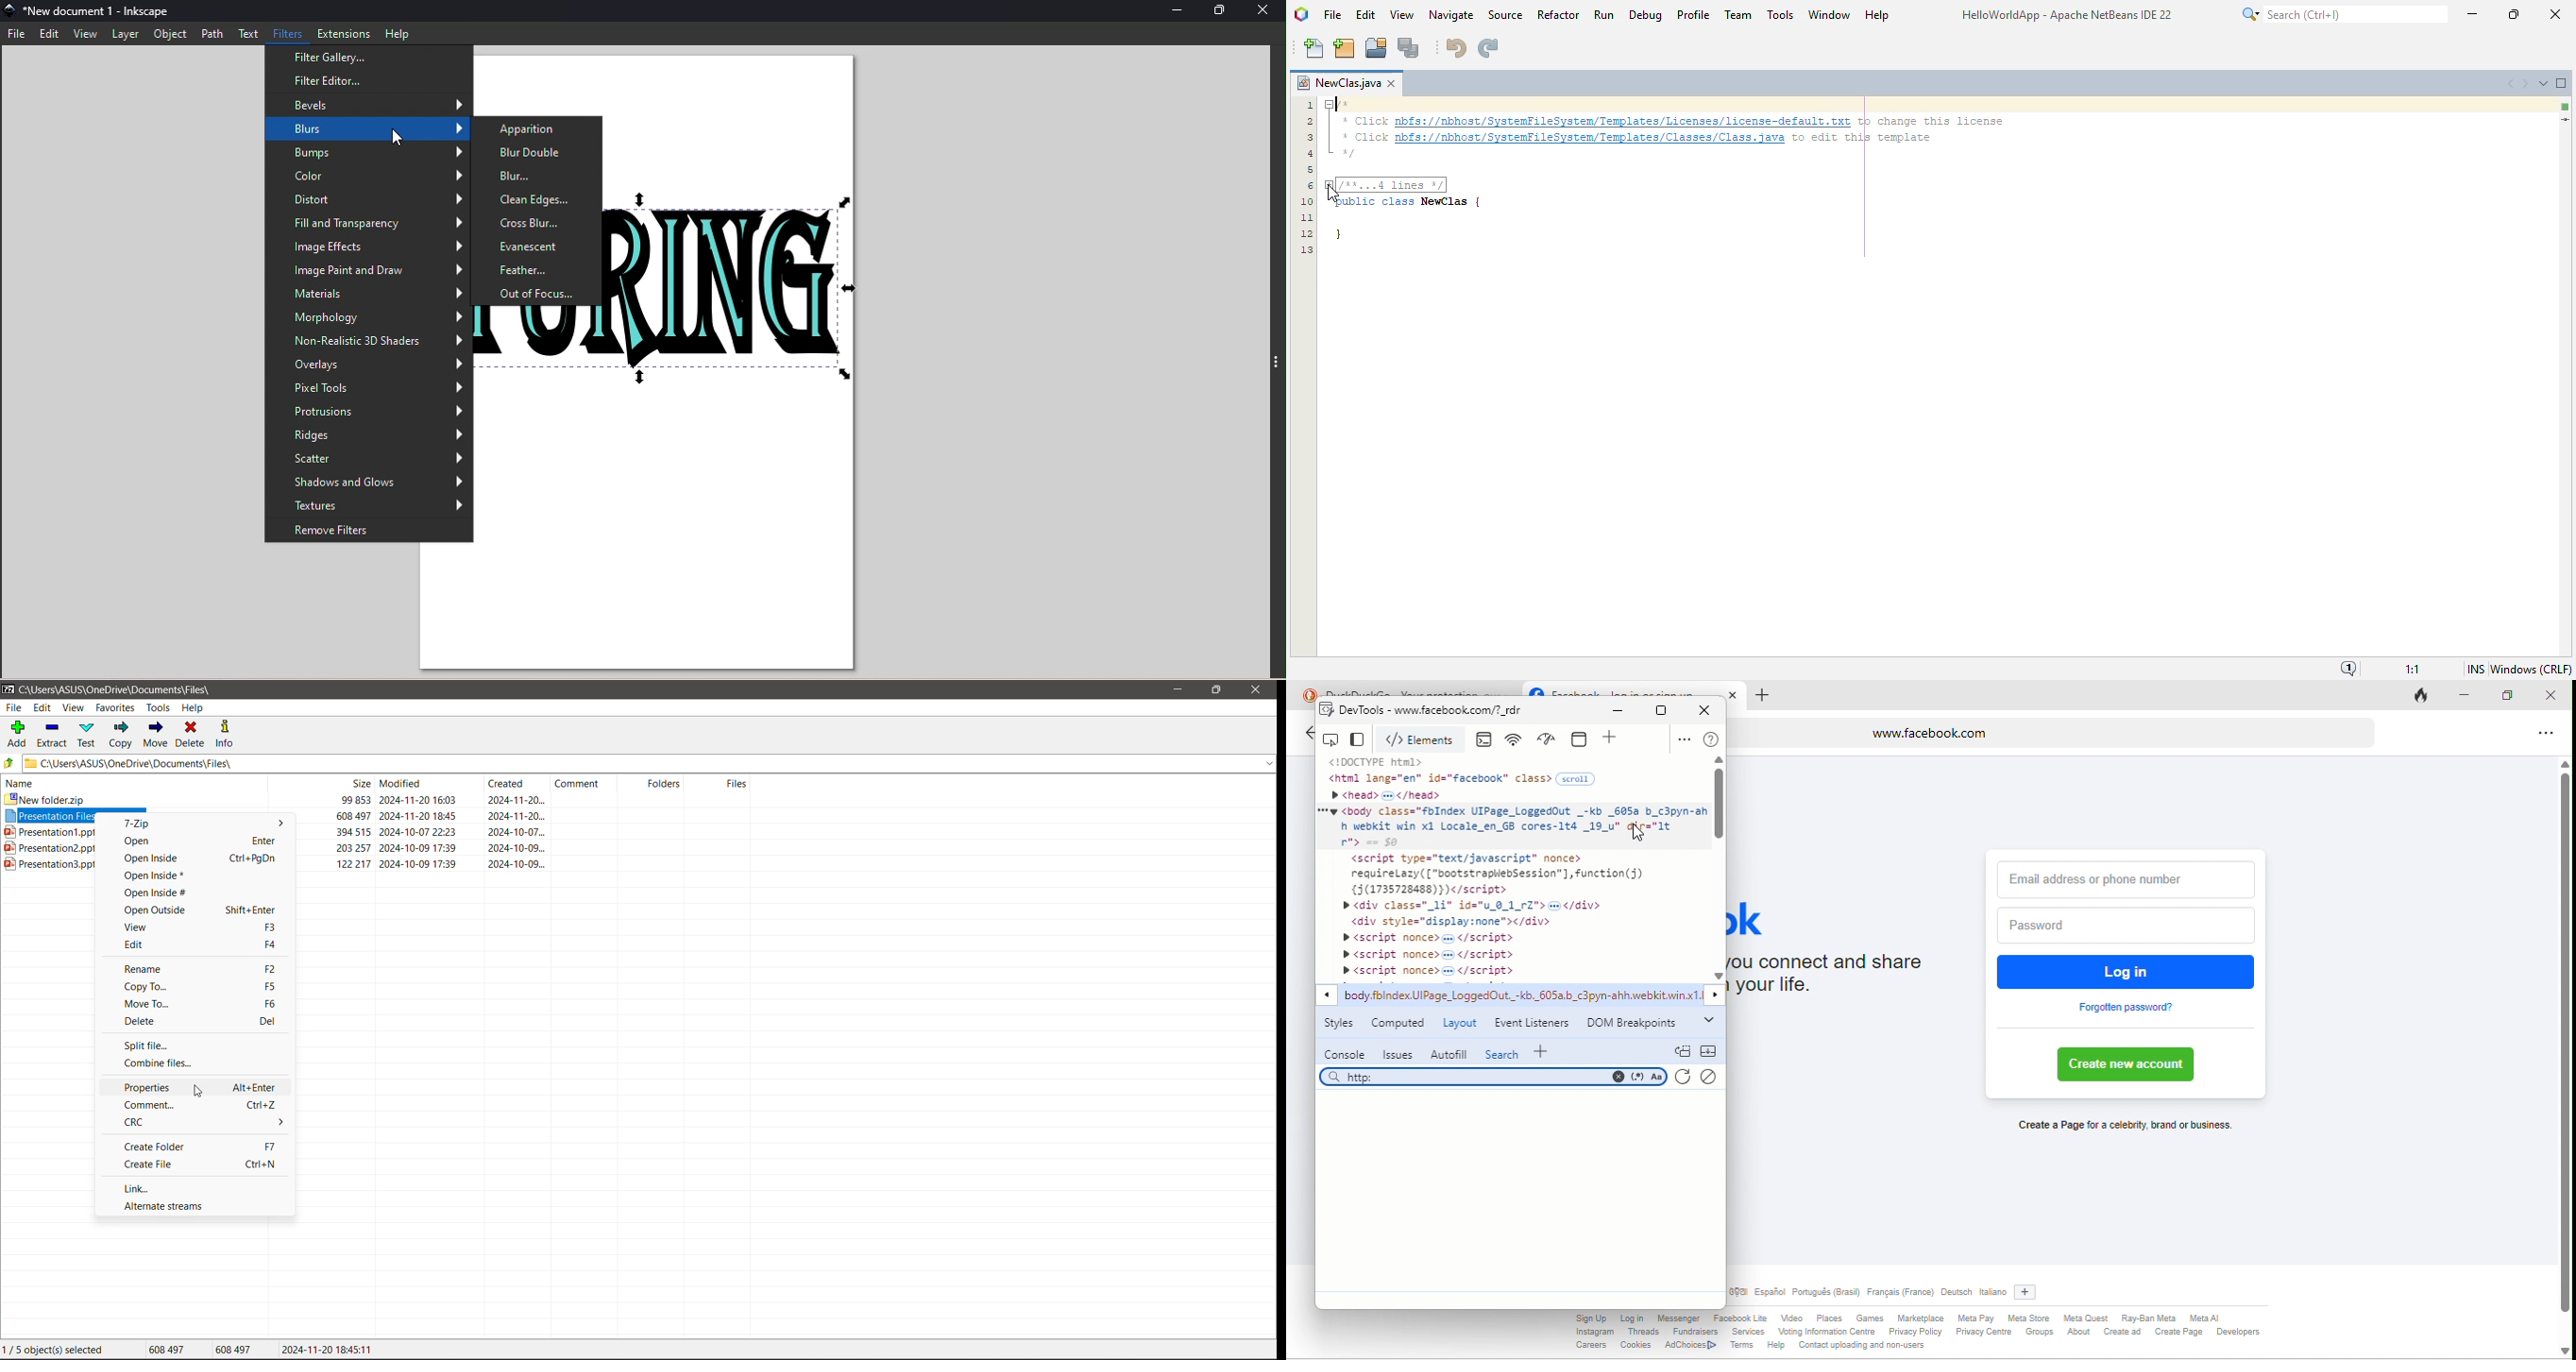 The image size is (2576, 1372). What do you see at coordinates (367, 295) in the screenshot?
I see `Materials` at bounding box center [367, 295].